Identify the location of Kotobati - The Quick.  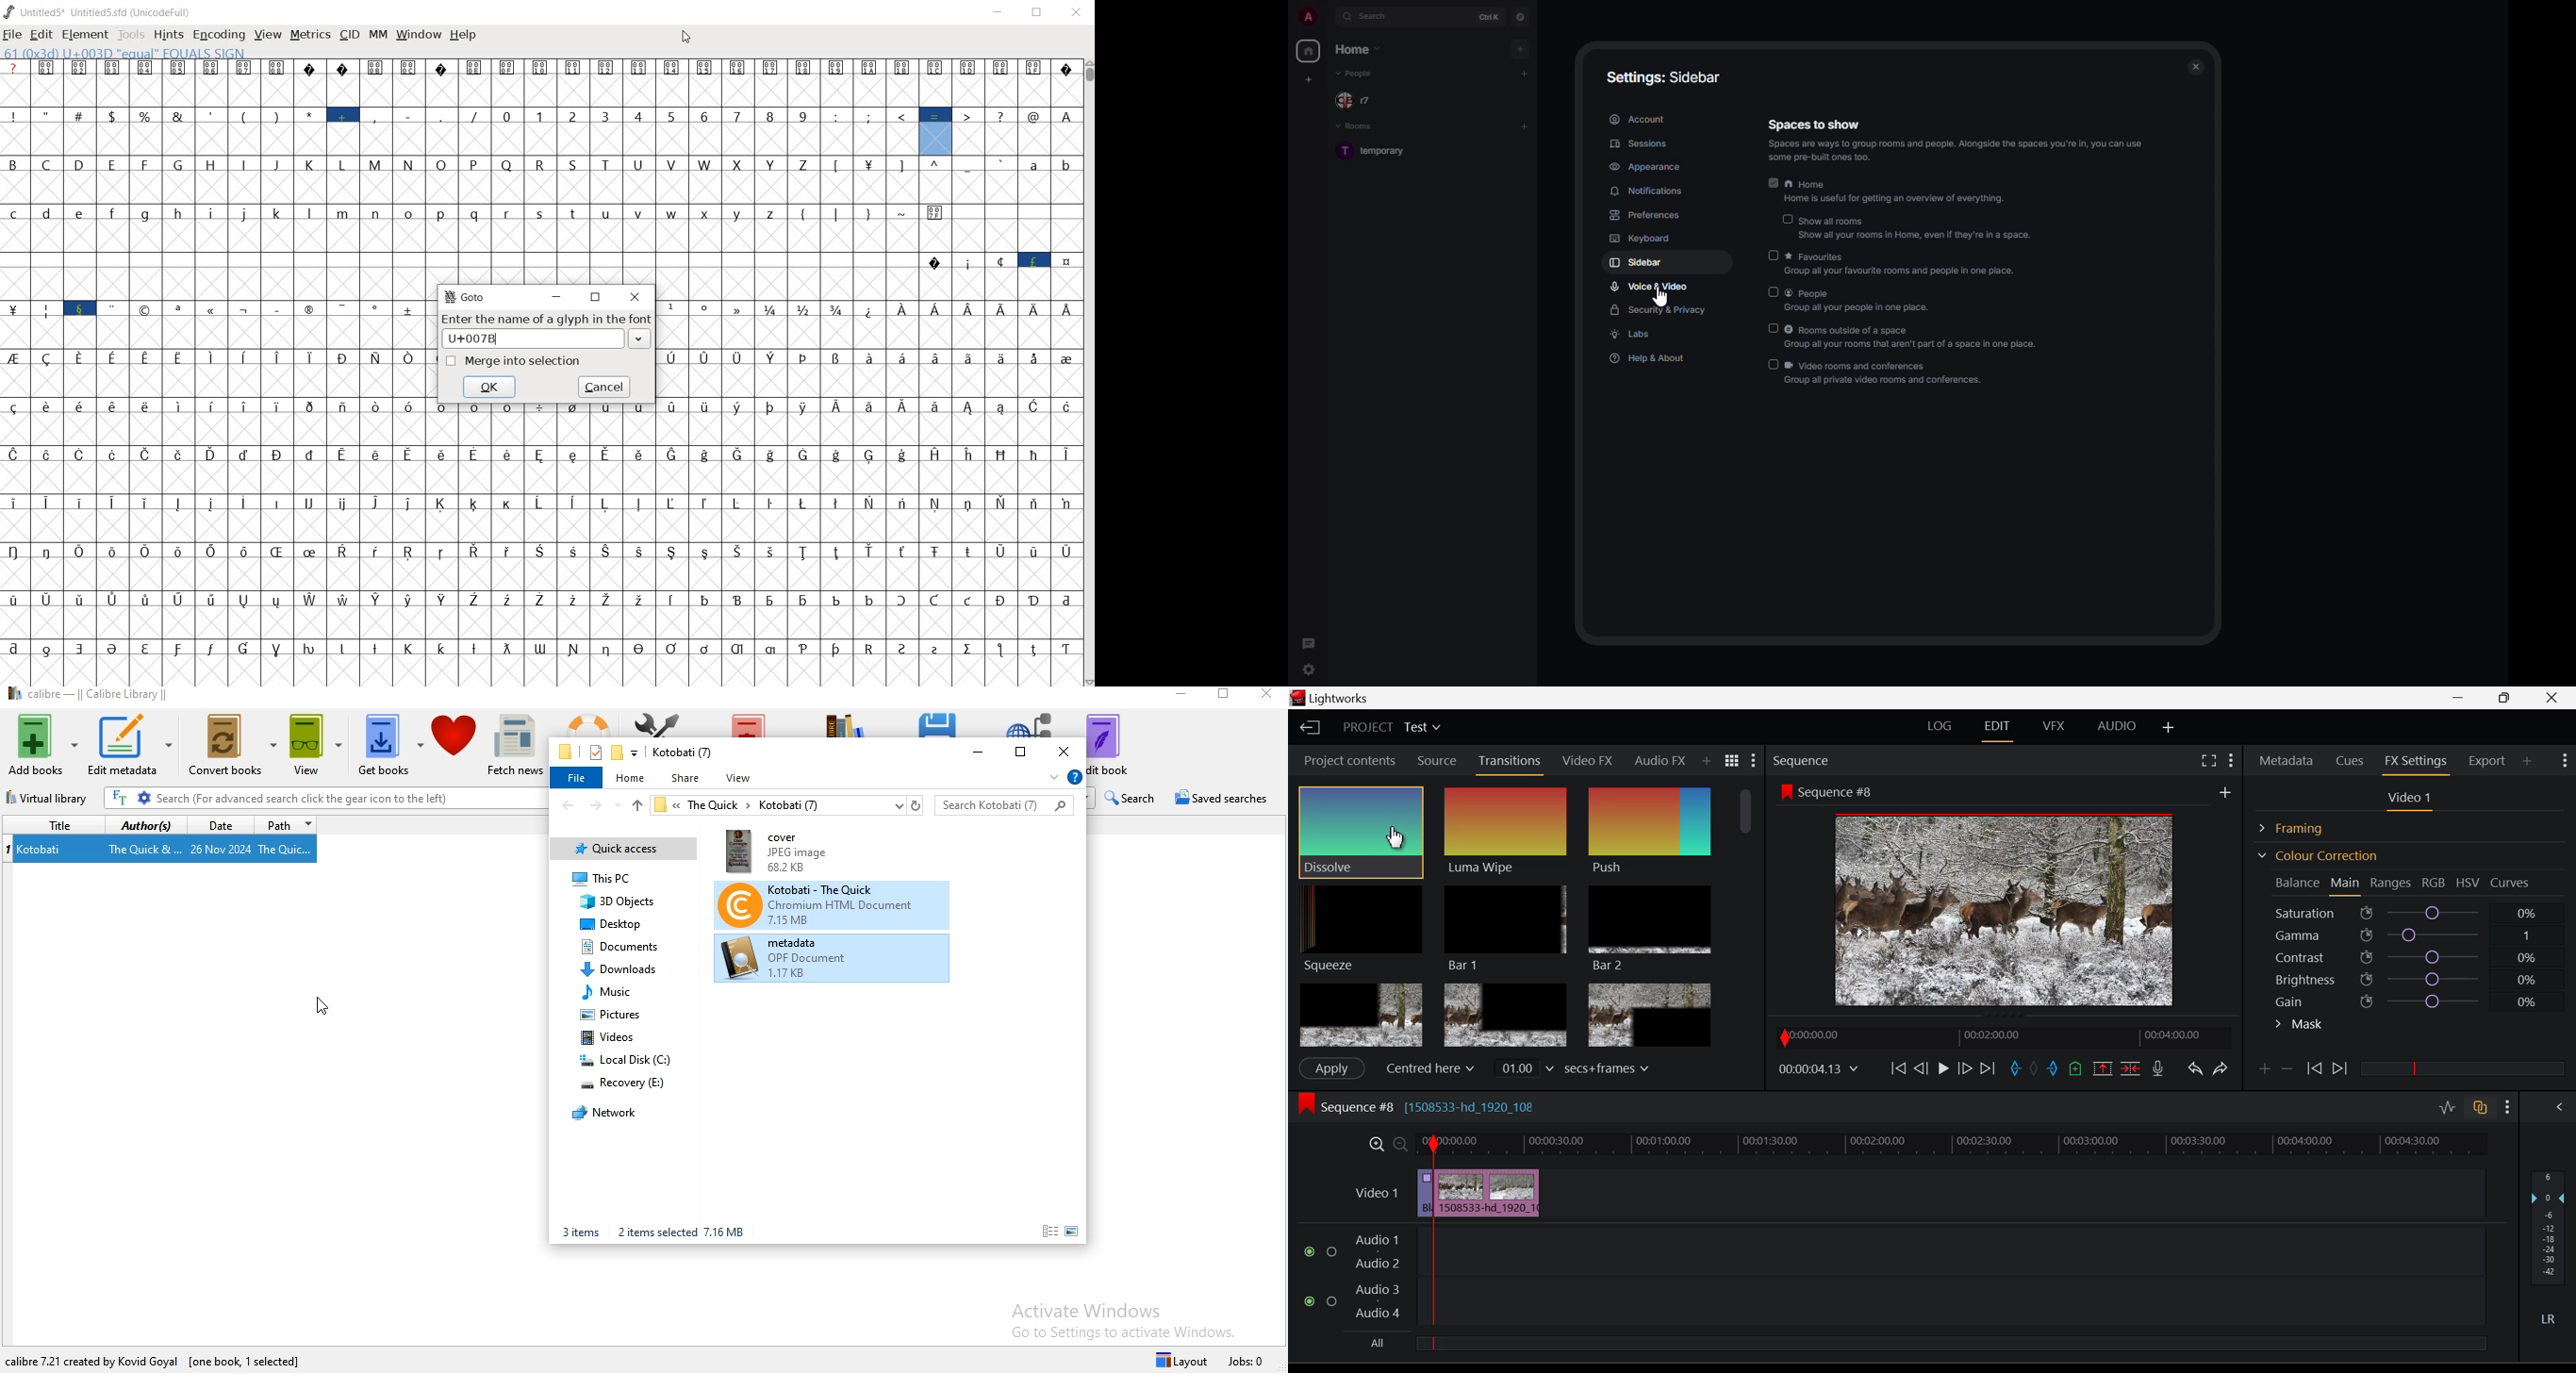
(831, 903).